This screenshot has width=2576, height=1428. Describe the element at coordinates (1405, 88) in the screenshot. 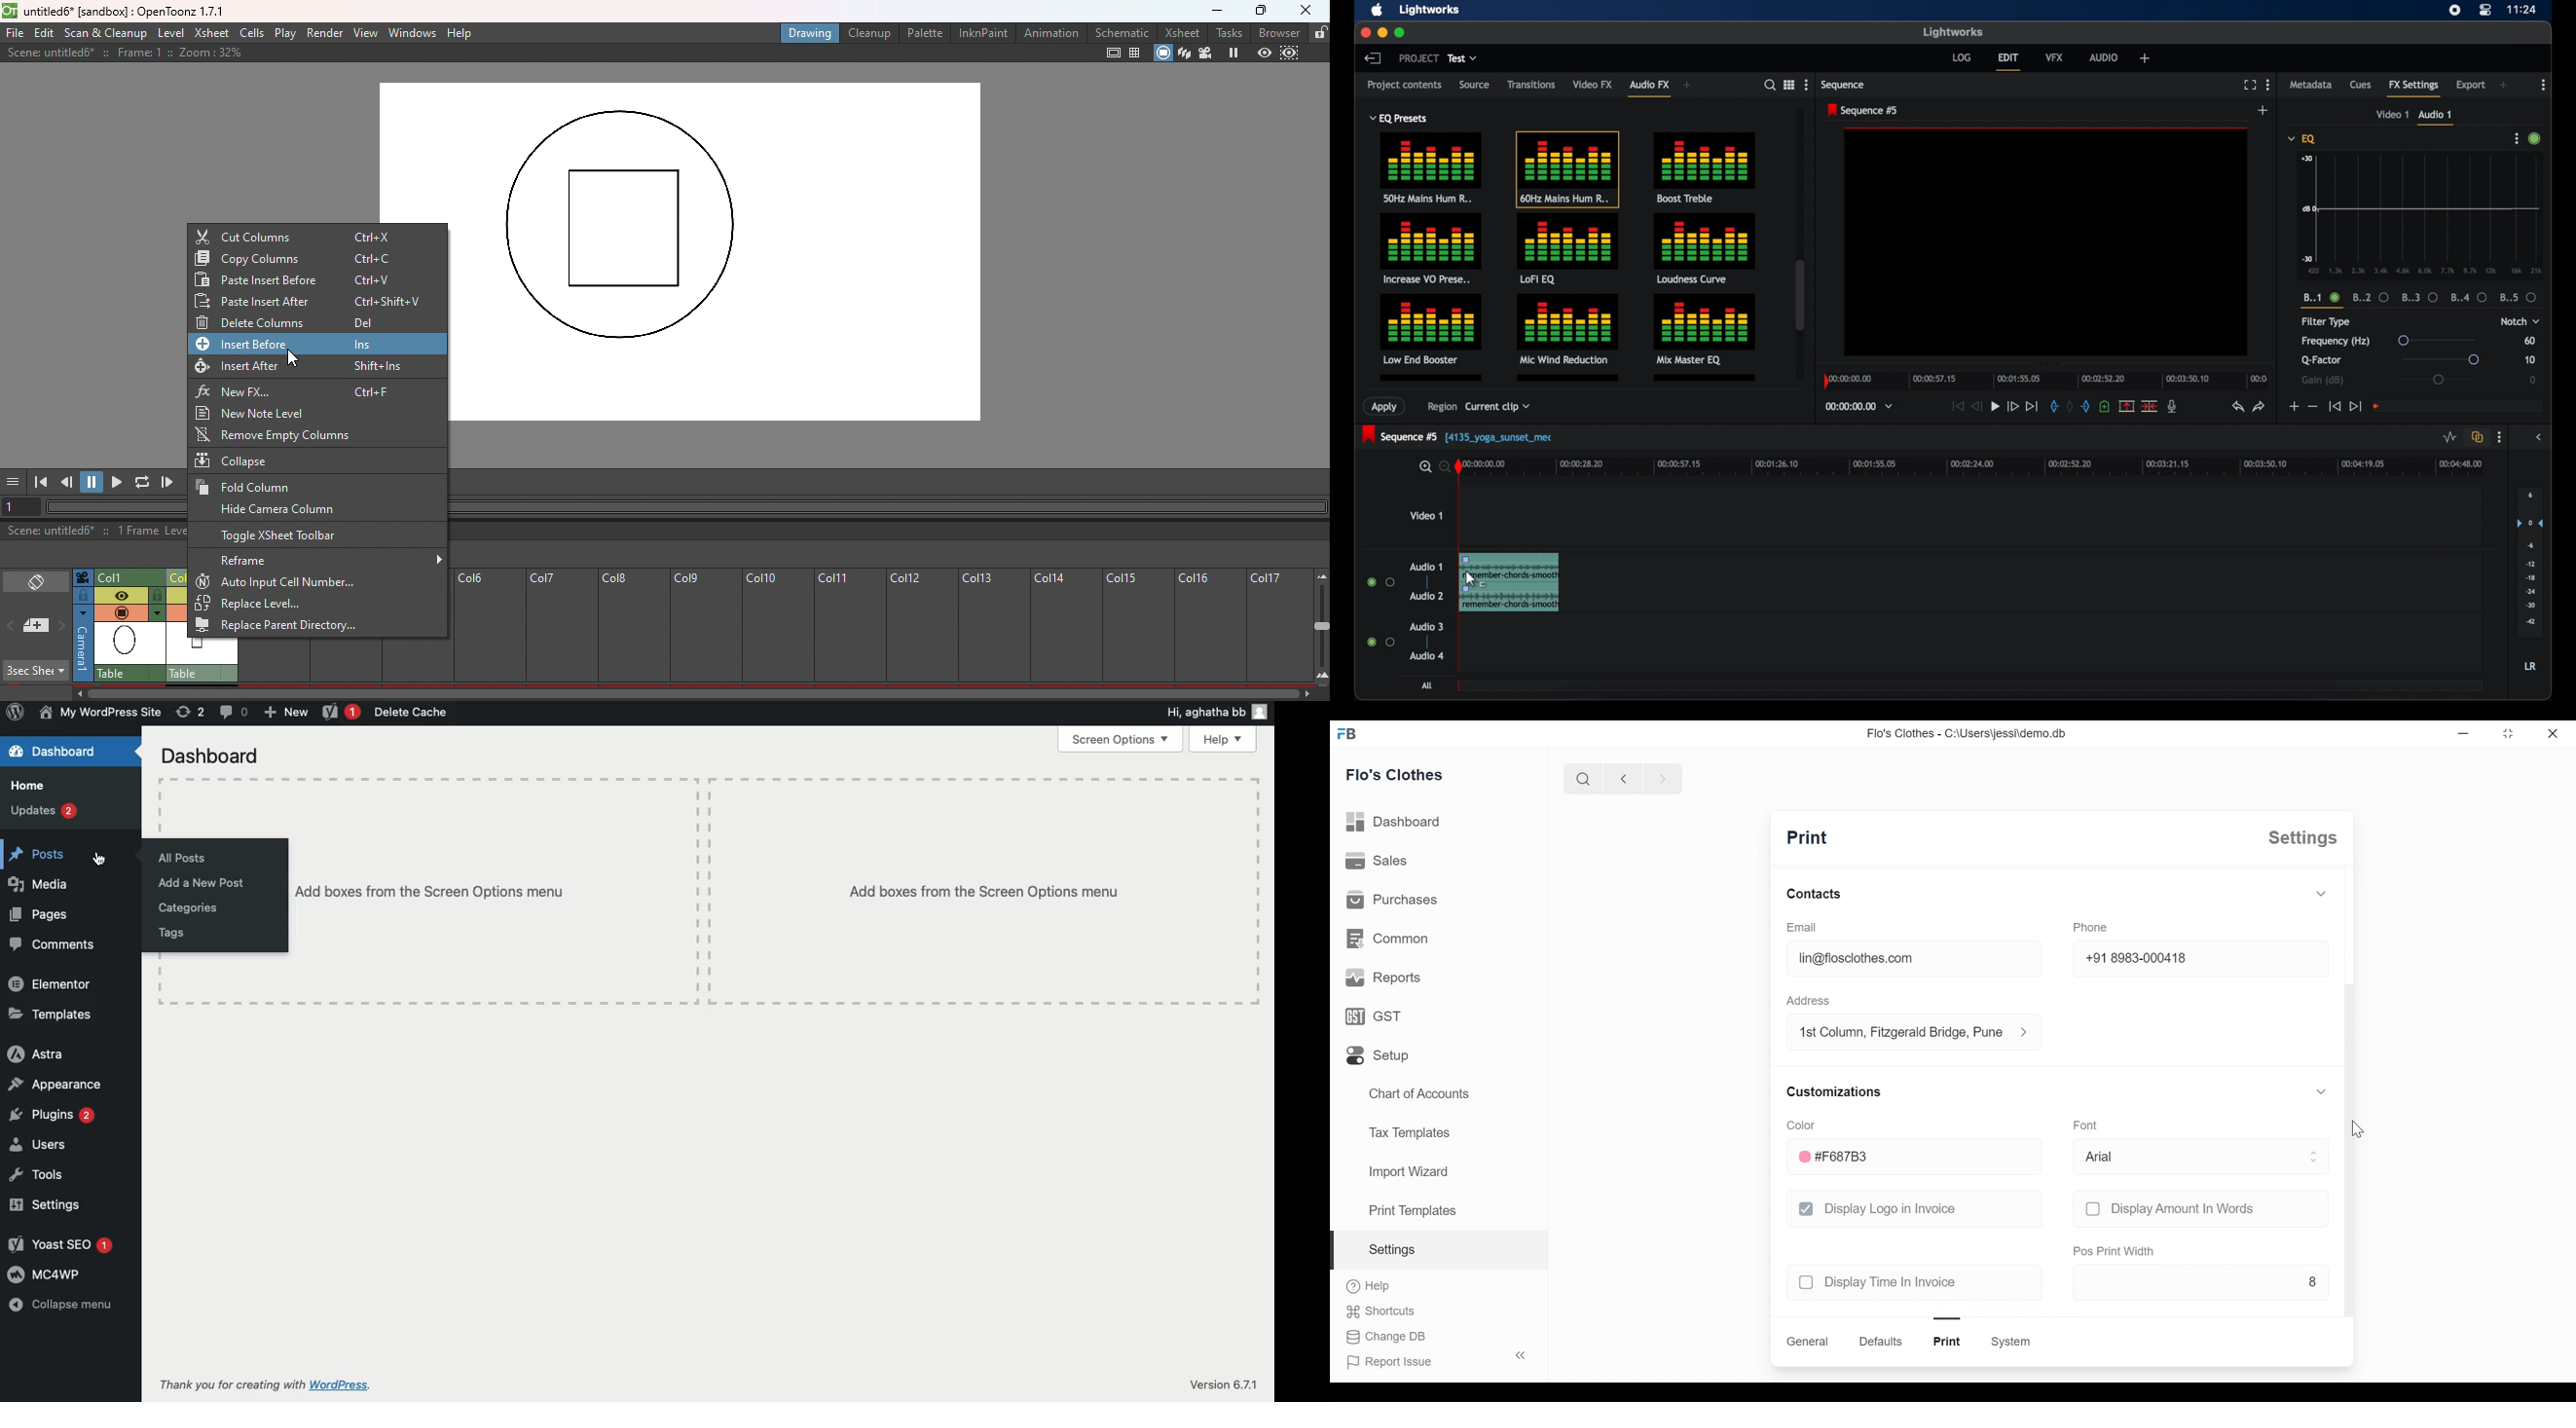

I see `project contents` at that location.